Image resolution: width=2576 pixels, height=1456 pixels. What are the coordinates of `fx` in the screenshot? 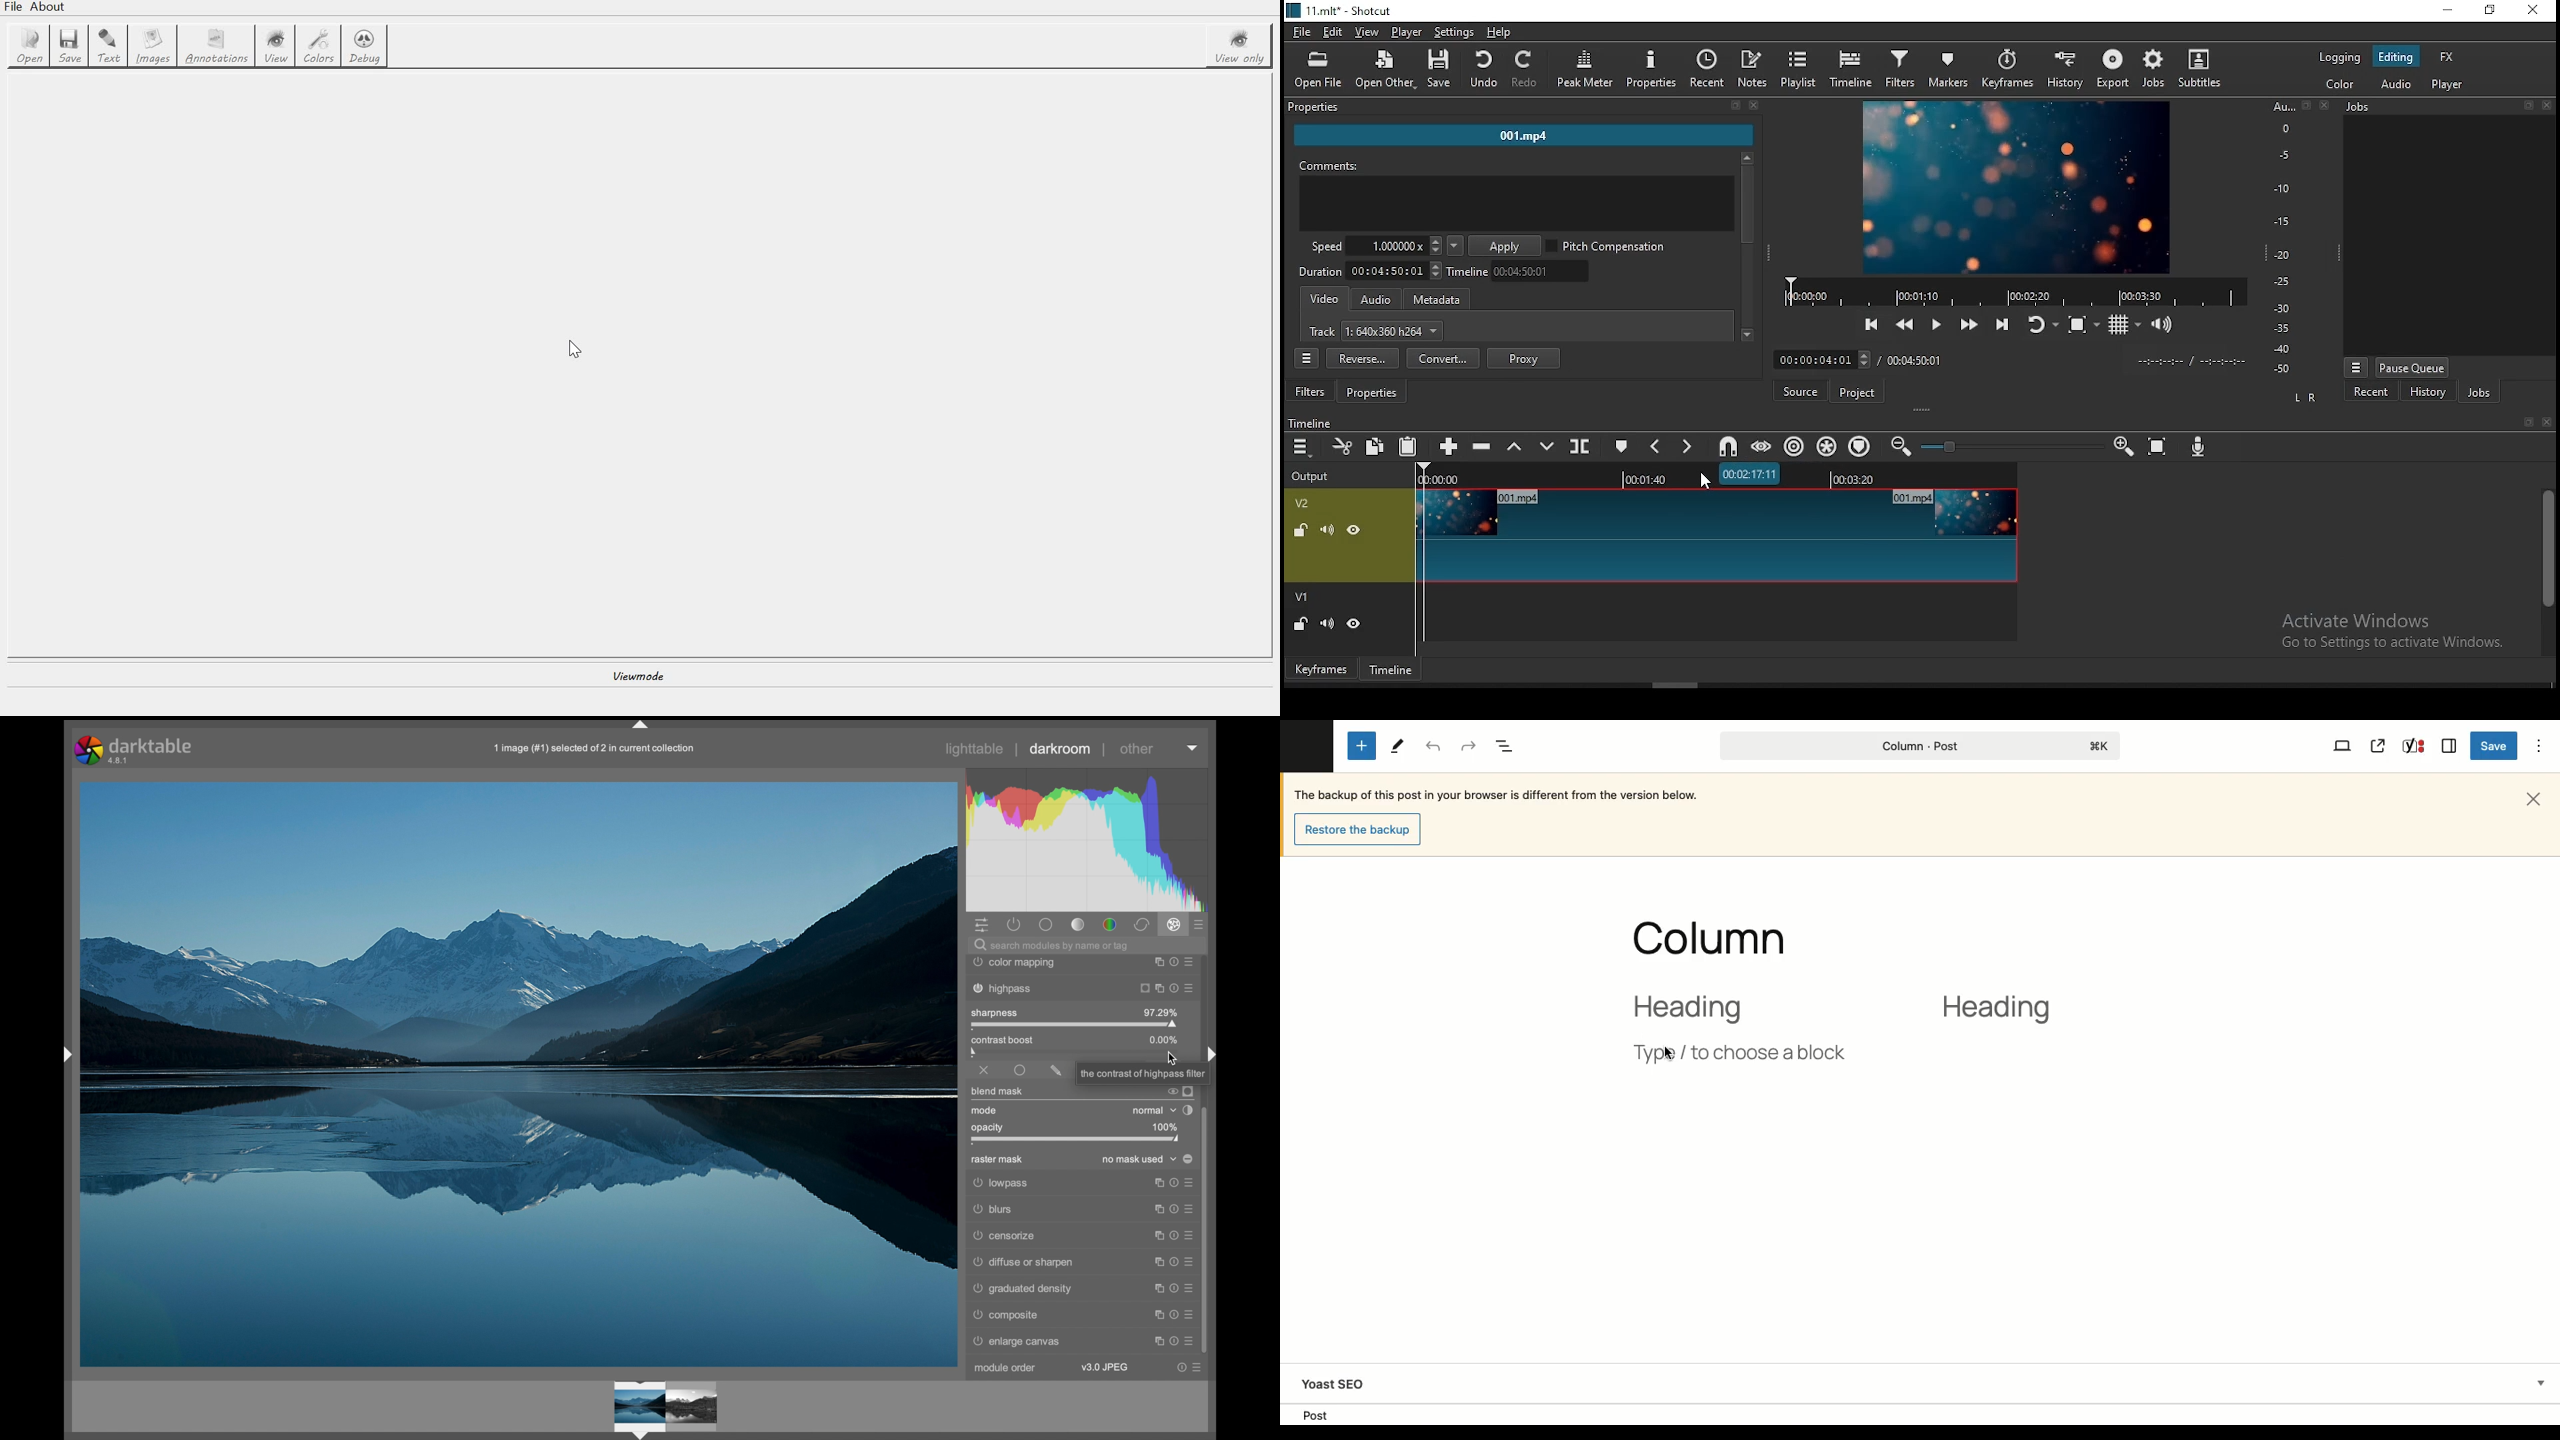 It's located at (2450, 58).